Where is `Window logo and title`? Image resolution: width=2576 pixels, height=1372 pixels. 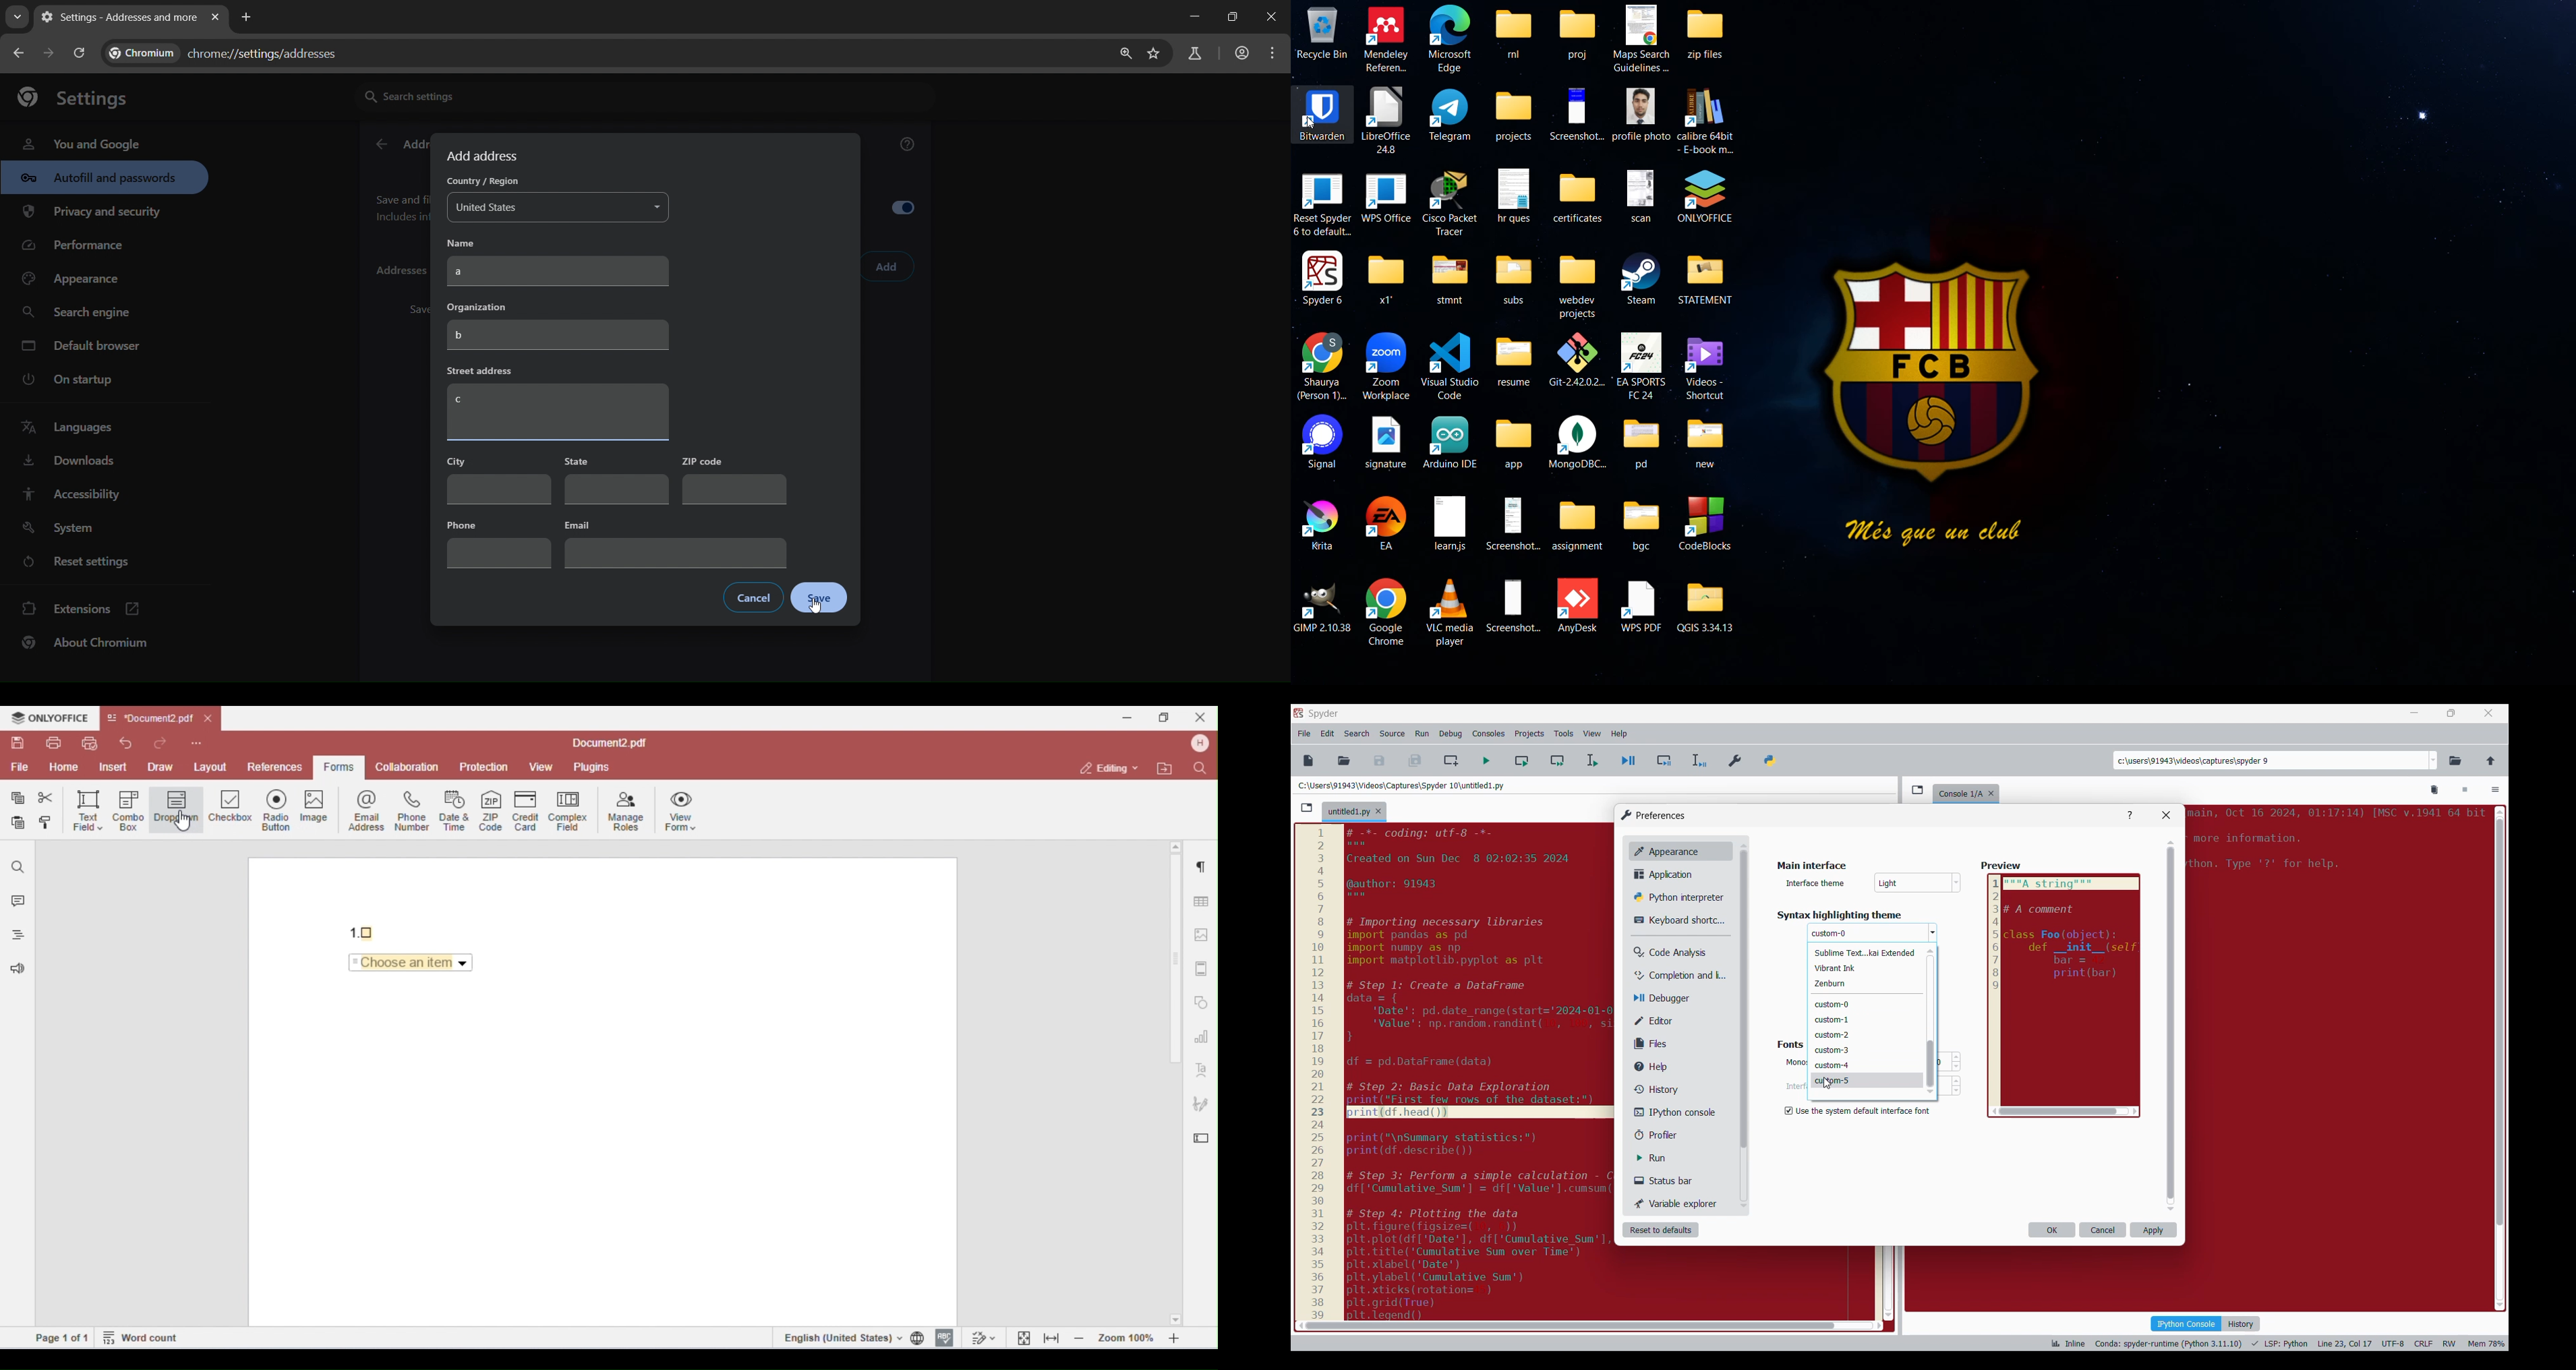 Window logo and title is located at coordinates (1654, 815).